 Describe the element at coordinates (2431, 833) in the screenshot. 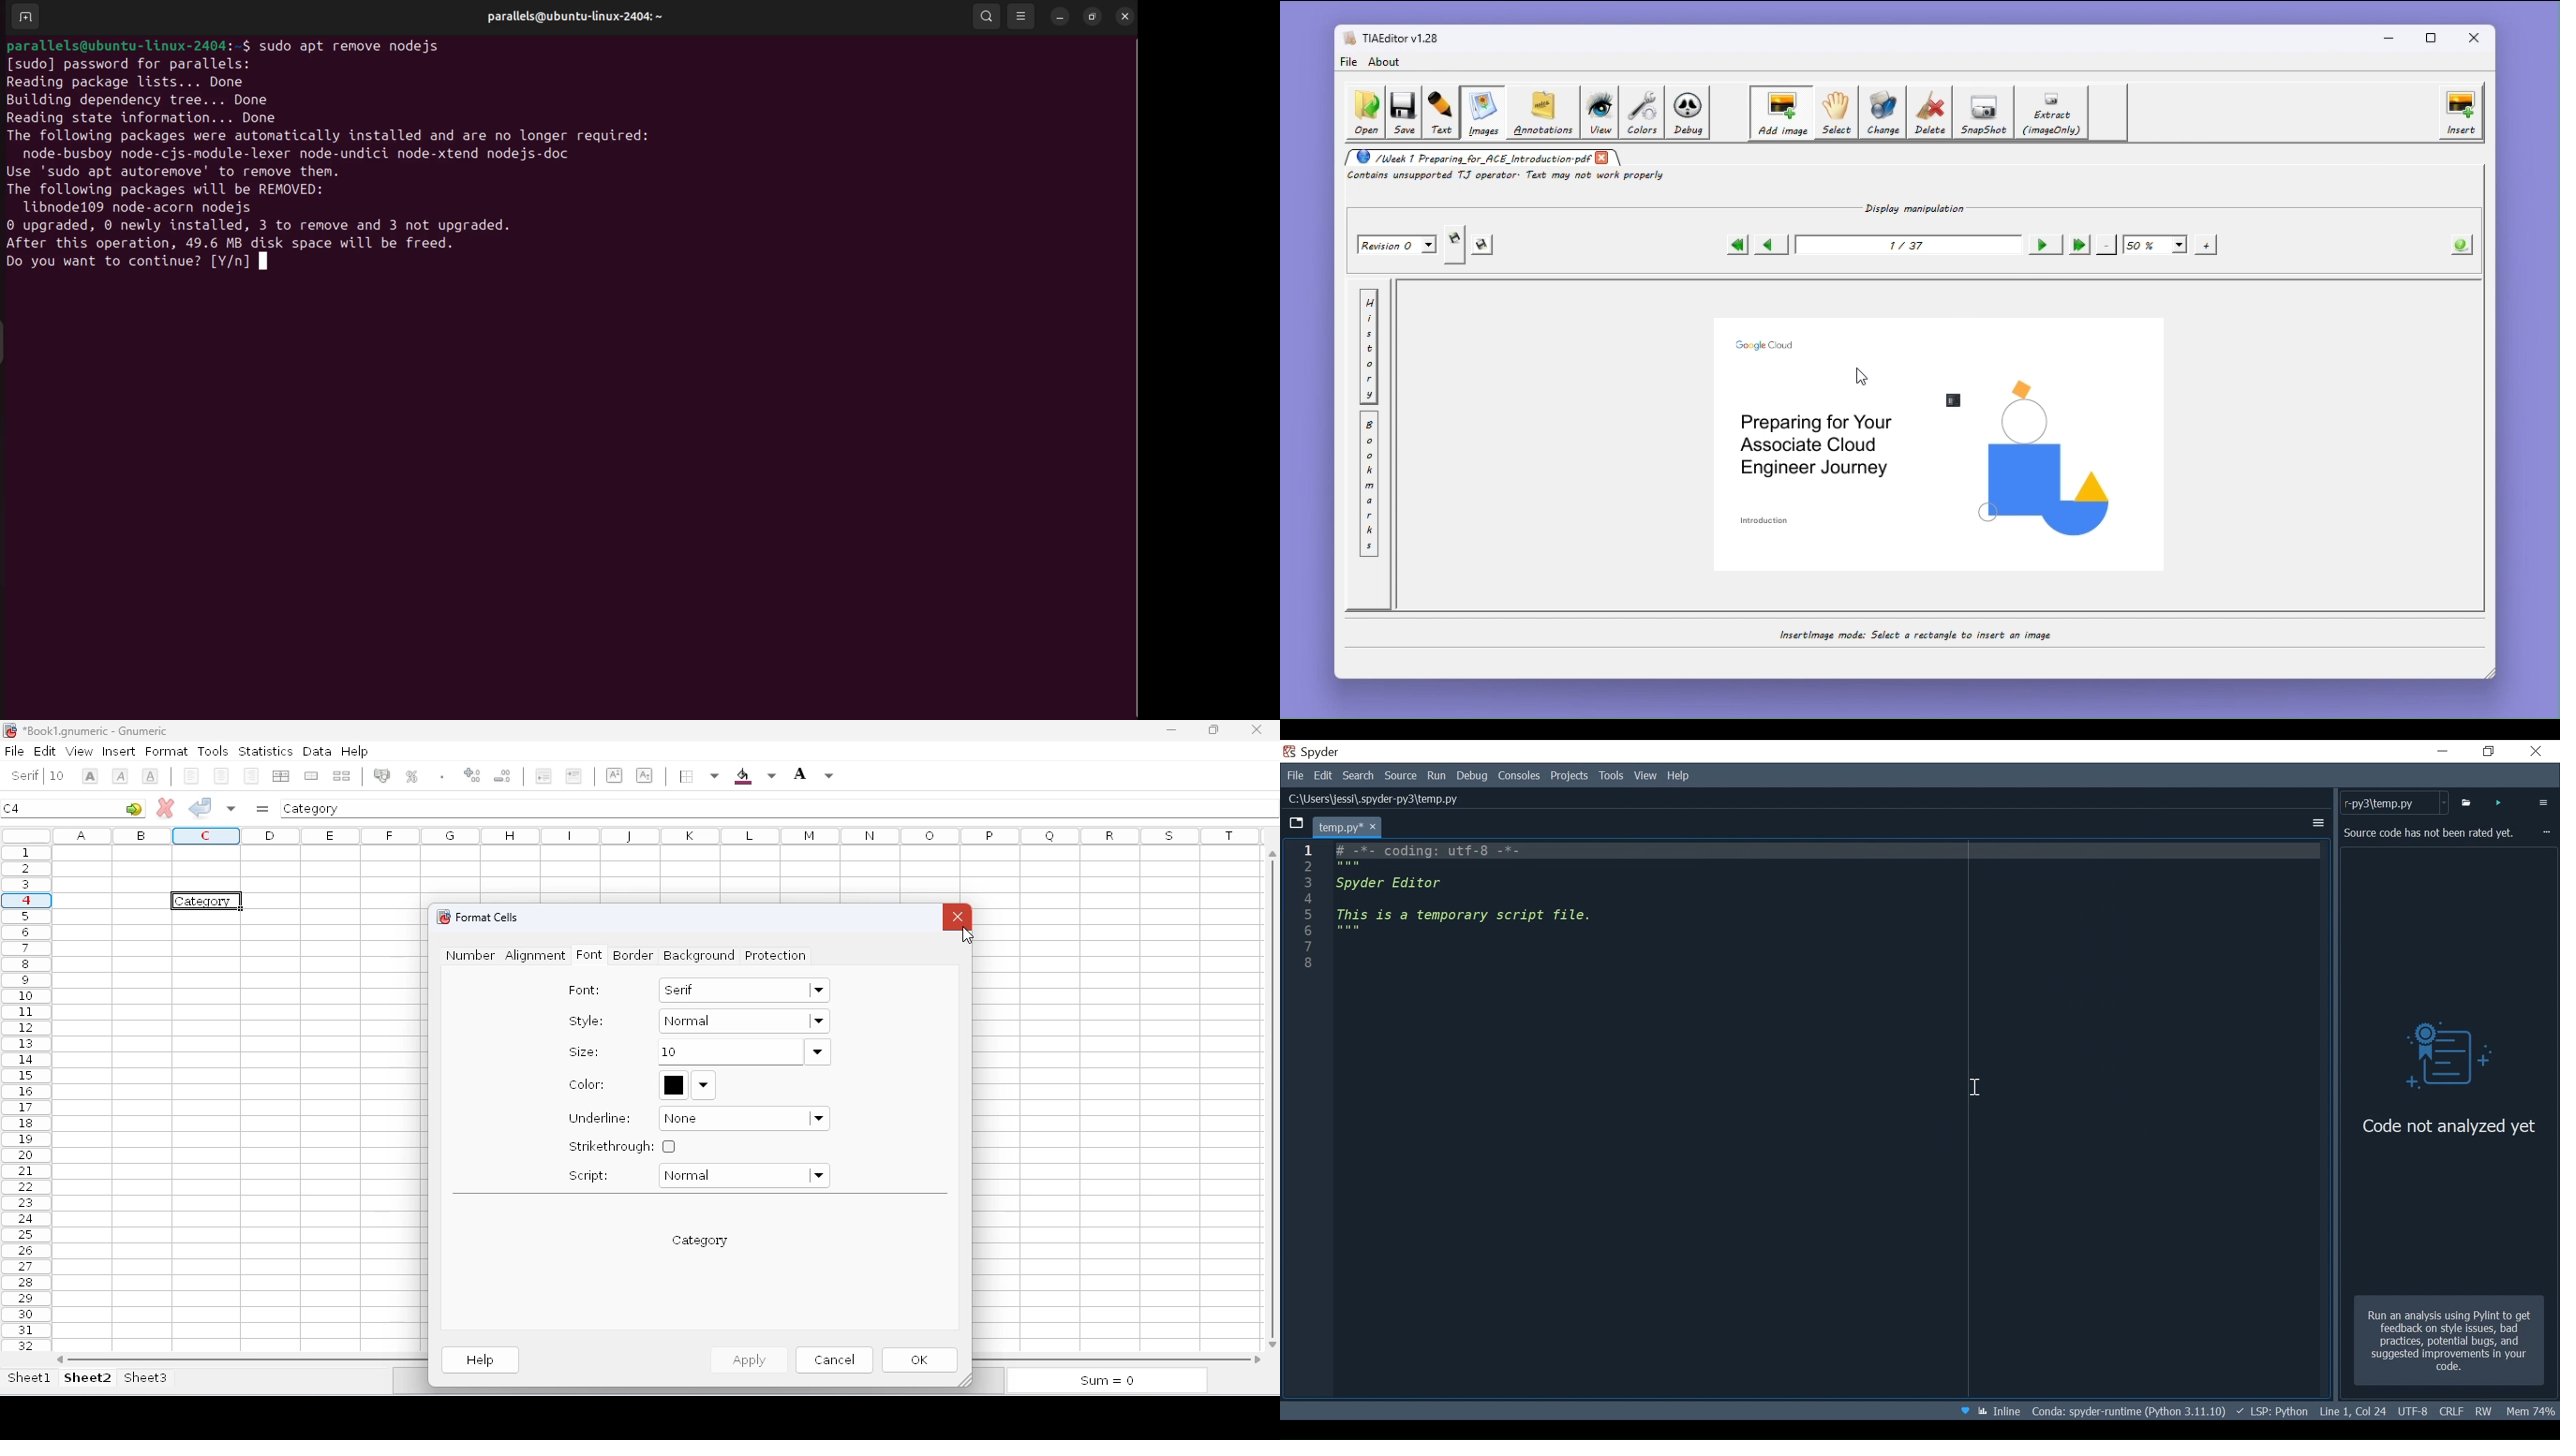

I see `Source code has not been rated yet` at that location.